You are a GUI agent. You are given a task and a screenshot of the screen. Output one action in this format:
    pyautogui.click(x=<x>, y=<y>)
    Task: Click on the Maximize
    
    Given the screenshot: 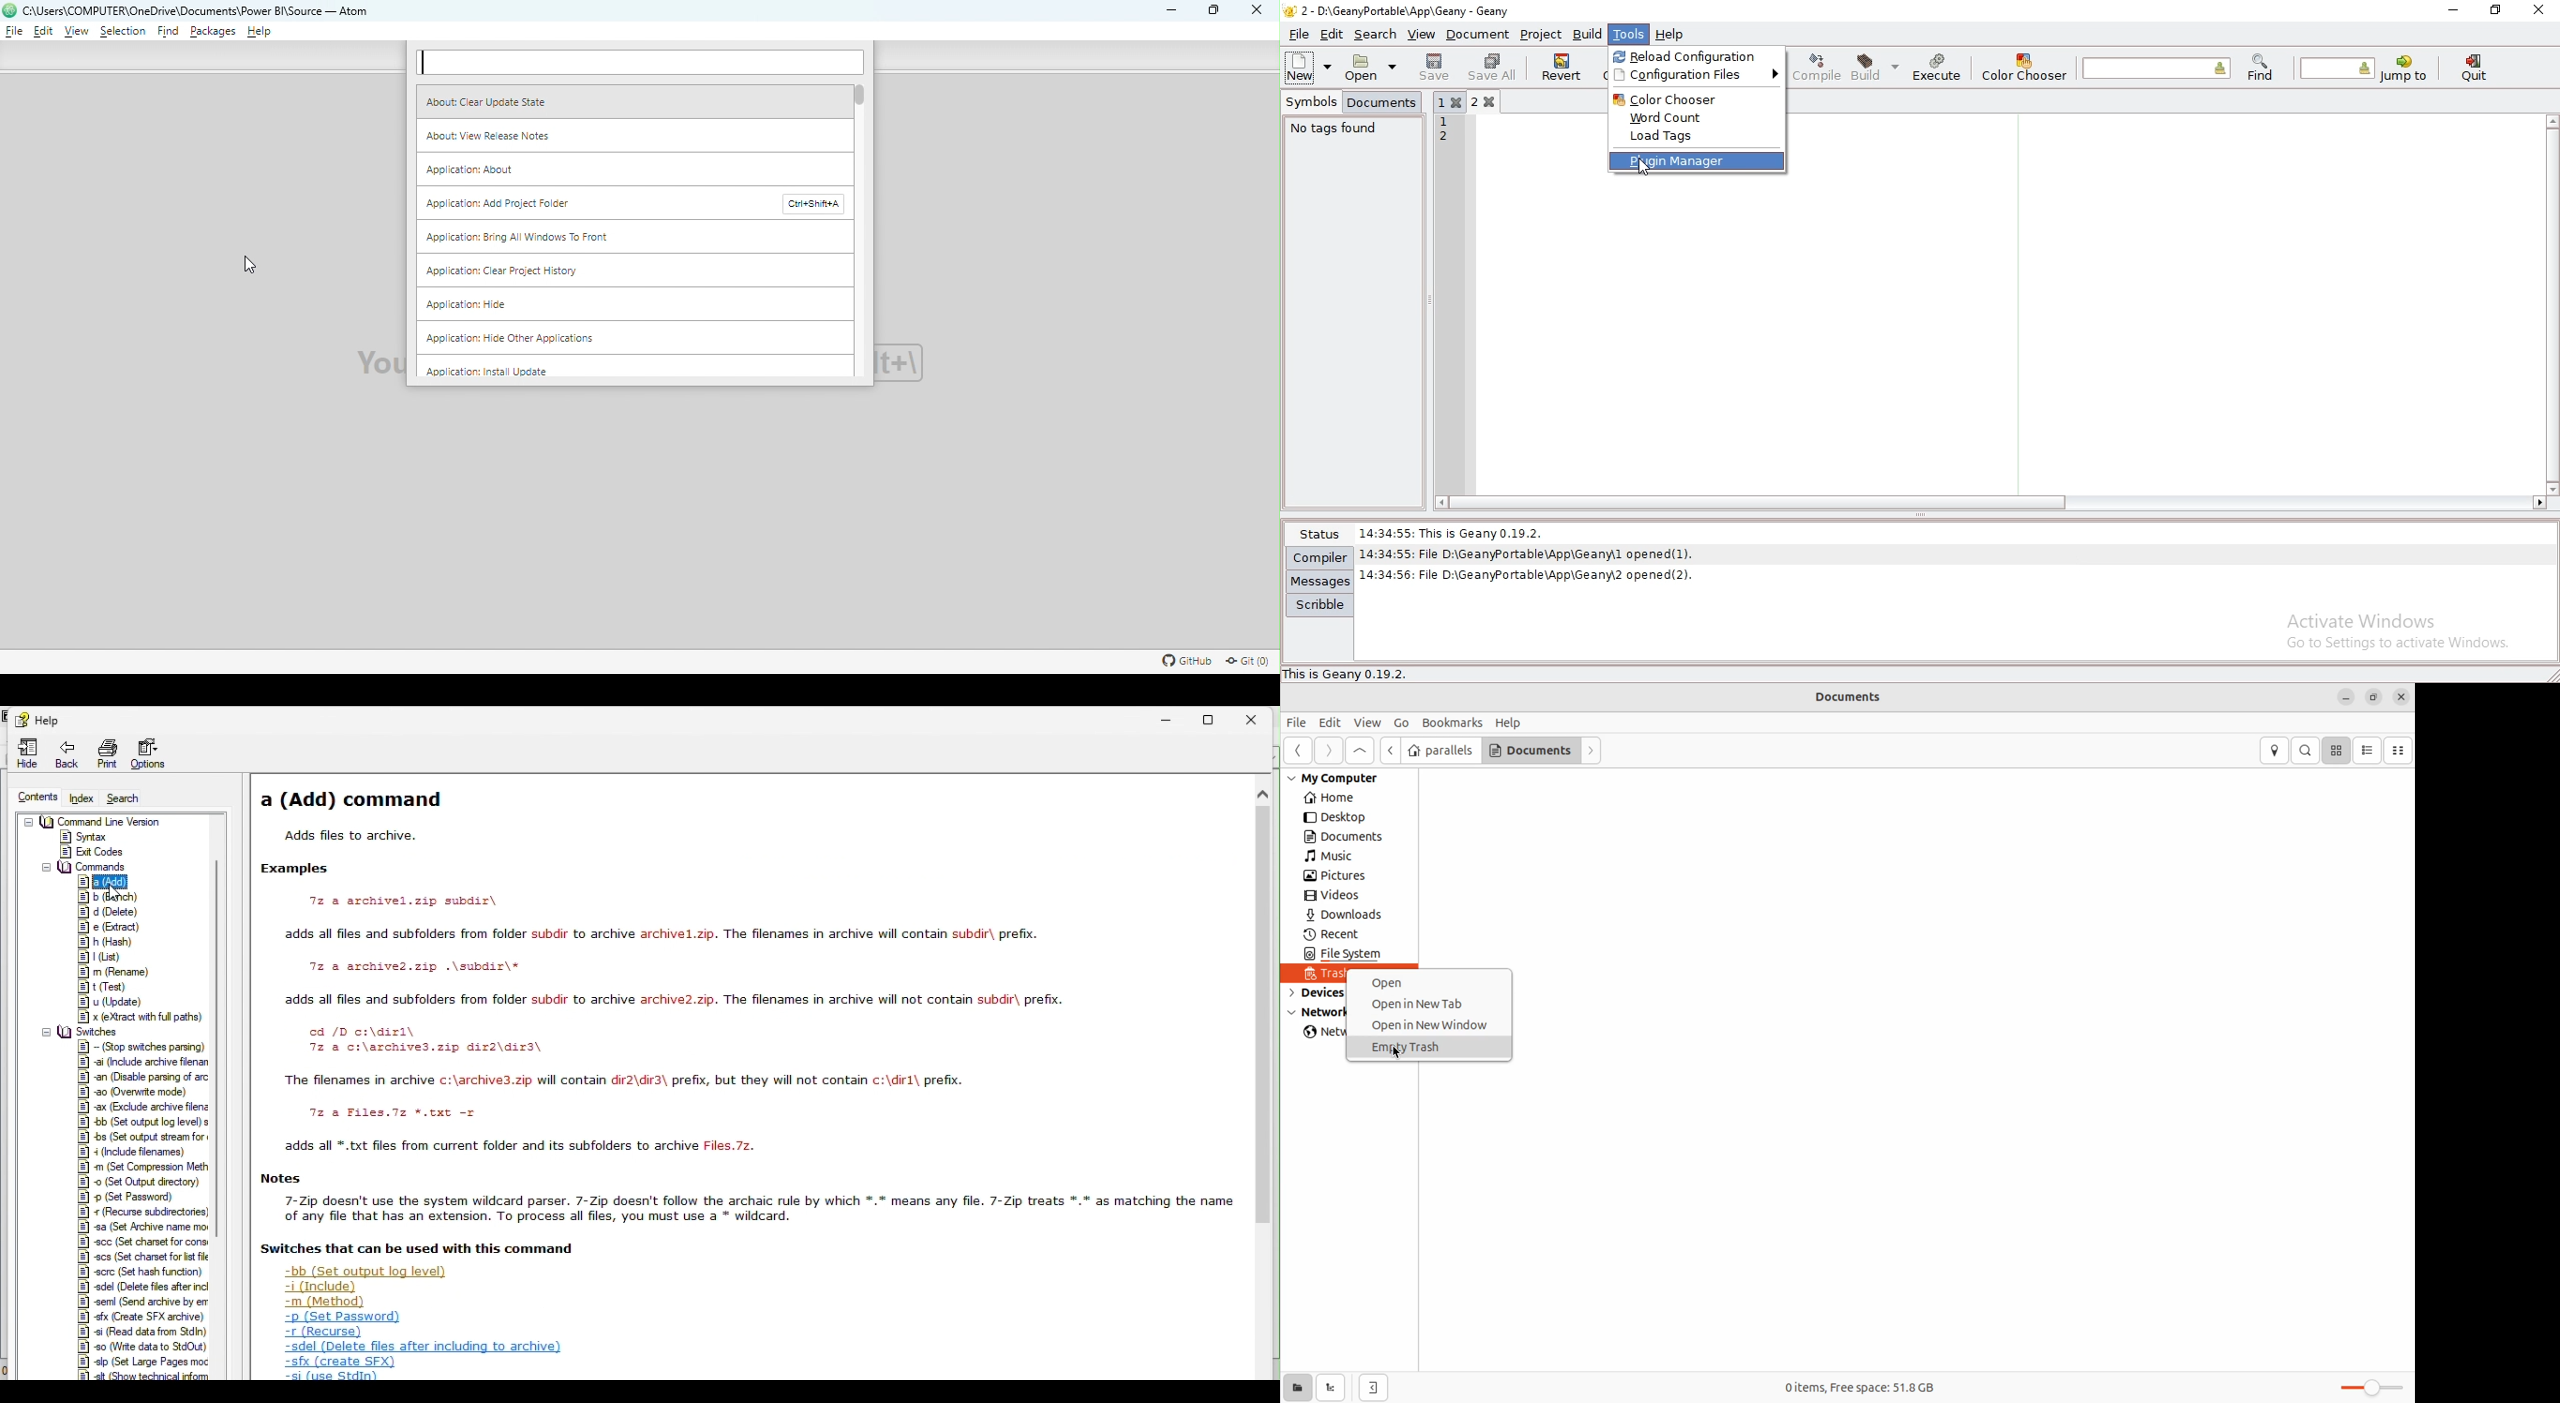 What is the action you would take?
    pyautogui.click(x=1216, y=11)
    